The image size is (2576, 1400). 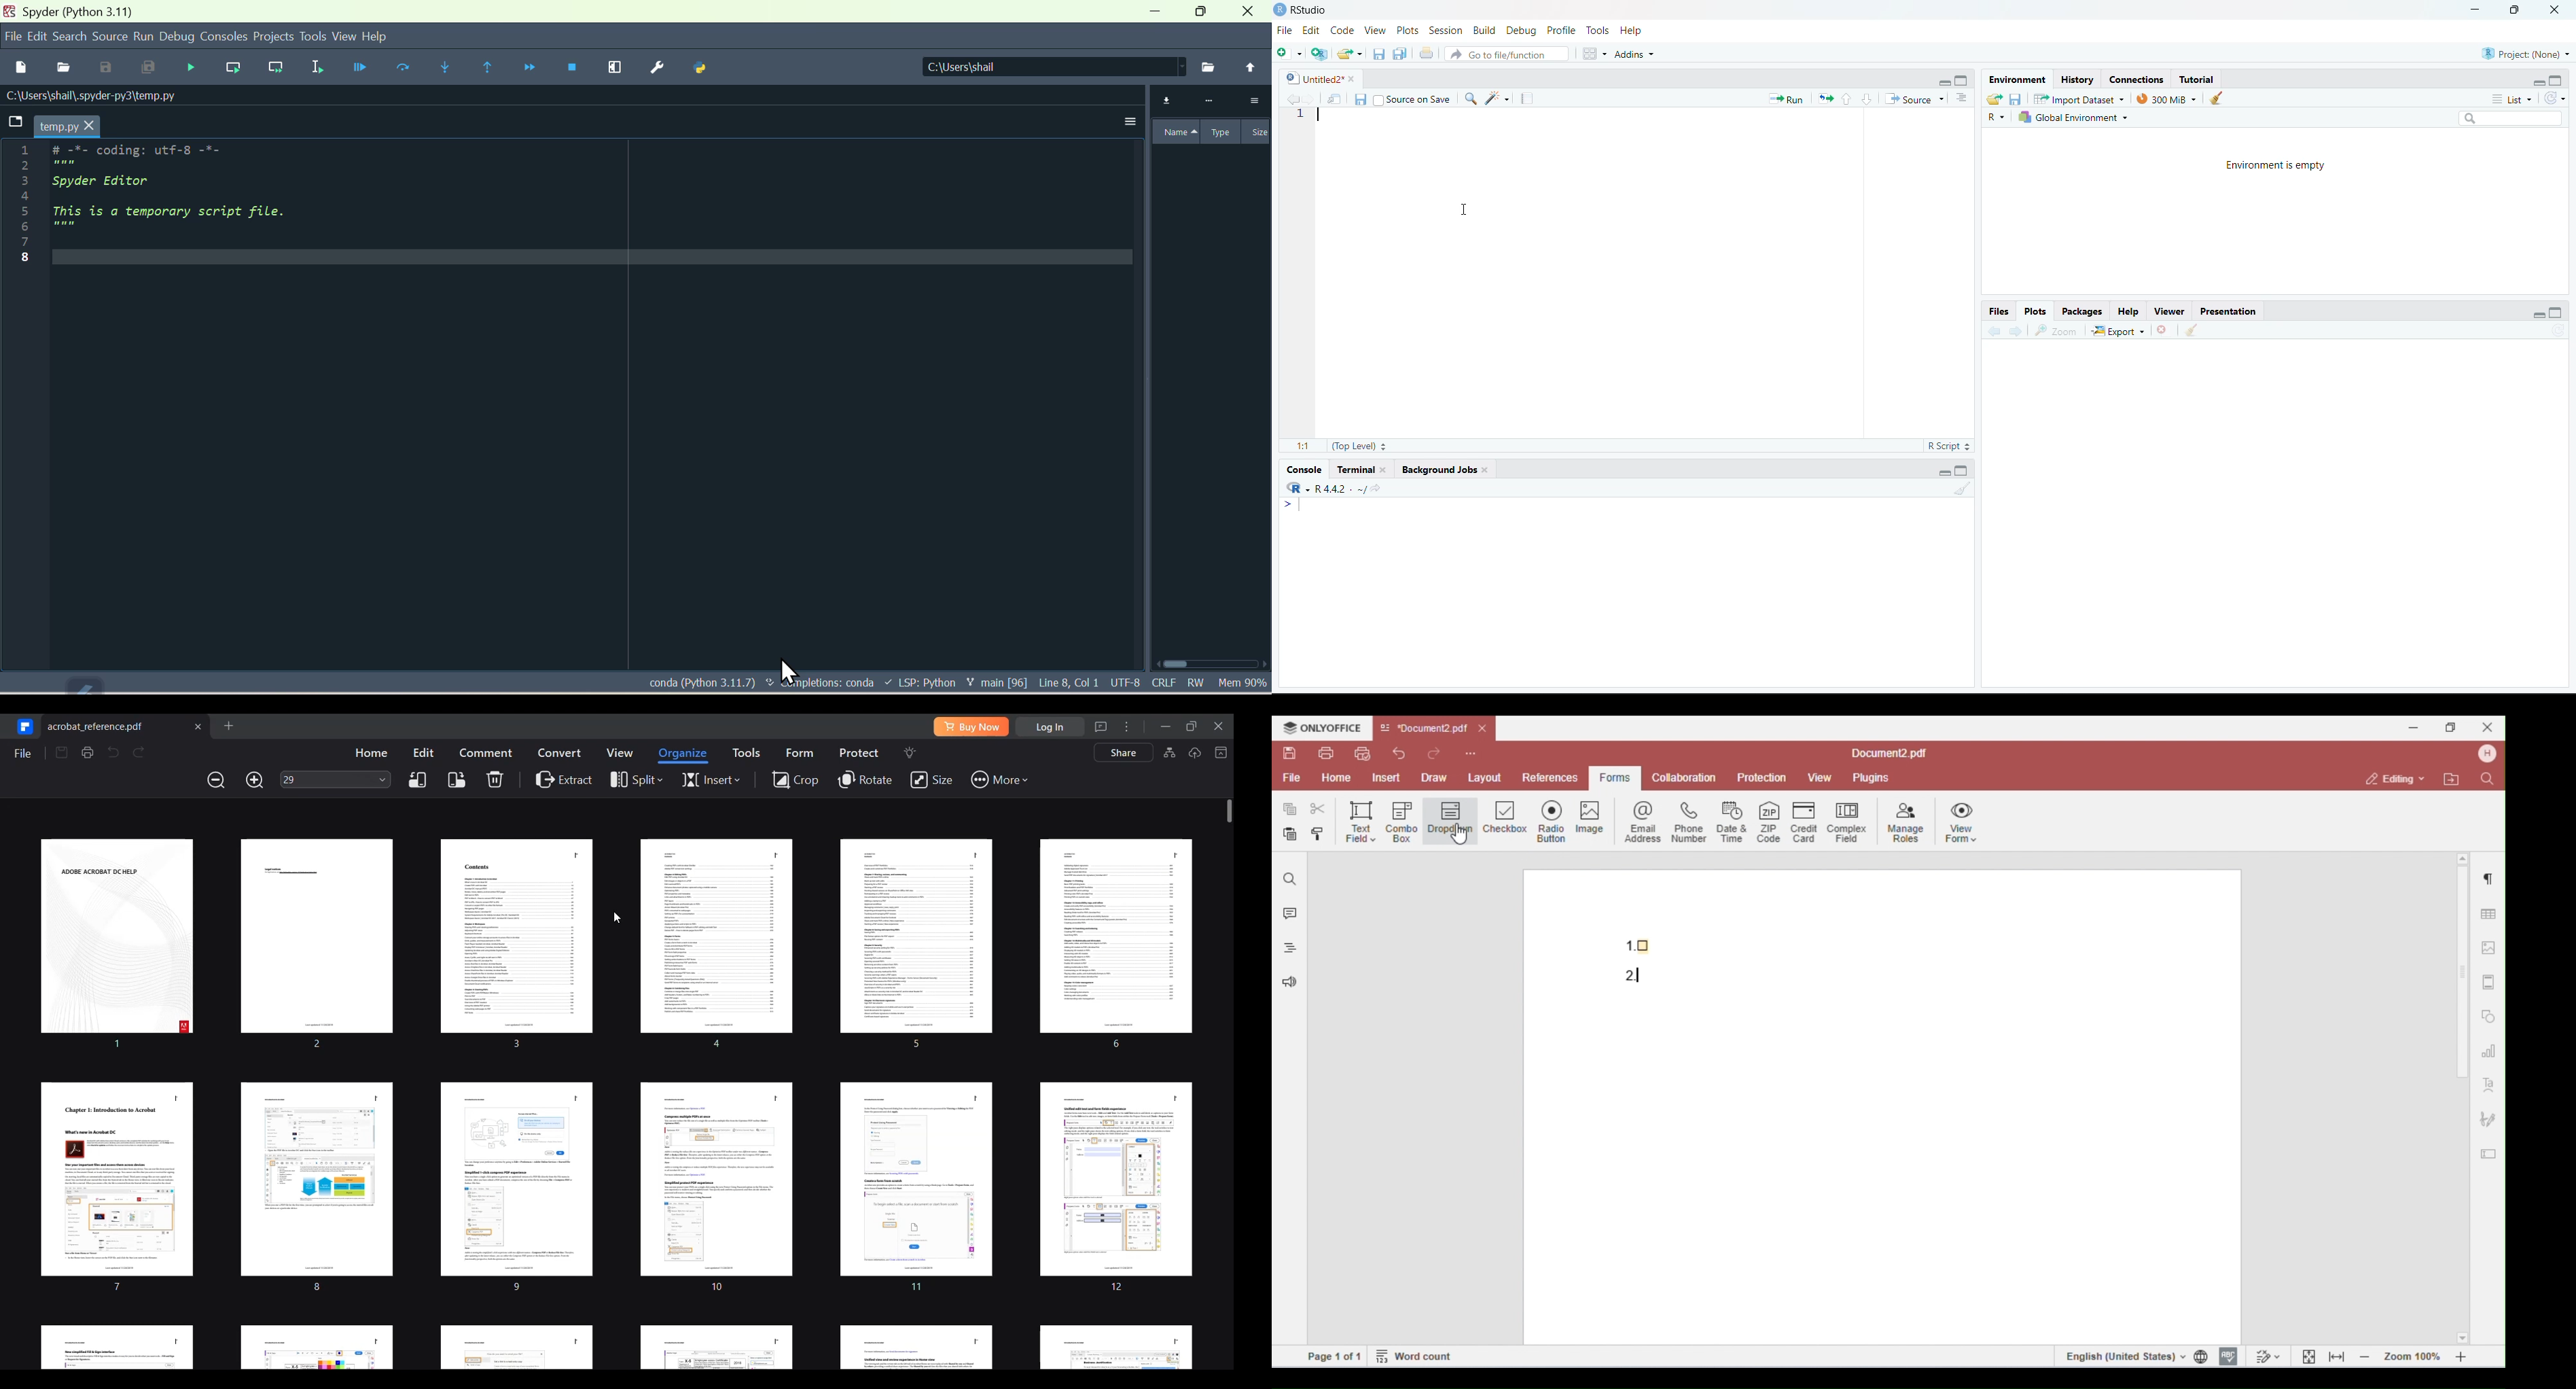 What do you see at coordinates (2117, 330) in the screenshot?
I see ` Export ` at bounding box center [2117, 330].